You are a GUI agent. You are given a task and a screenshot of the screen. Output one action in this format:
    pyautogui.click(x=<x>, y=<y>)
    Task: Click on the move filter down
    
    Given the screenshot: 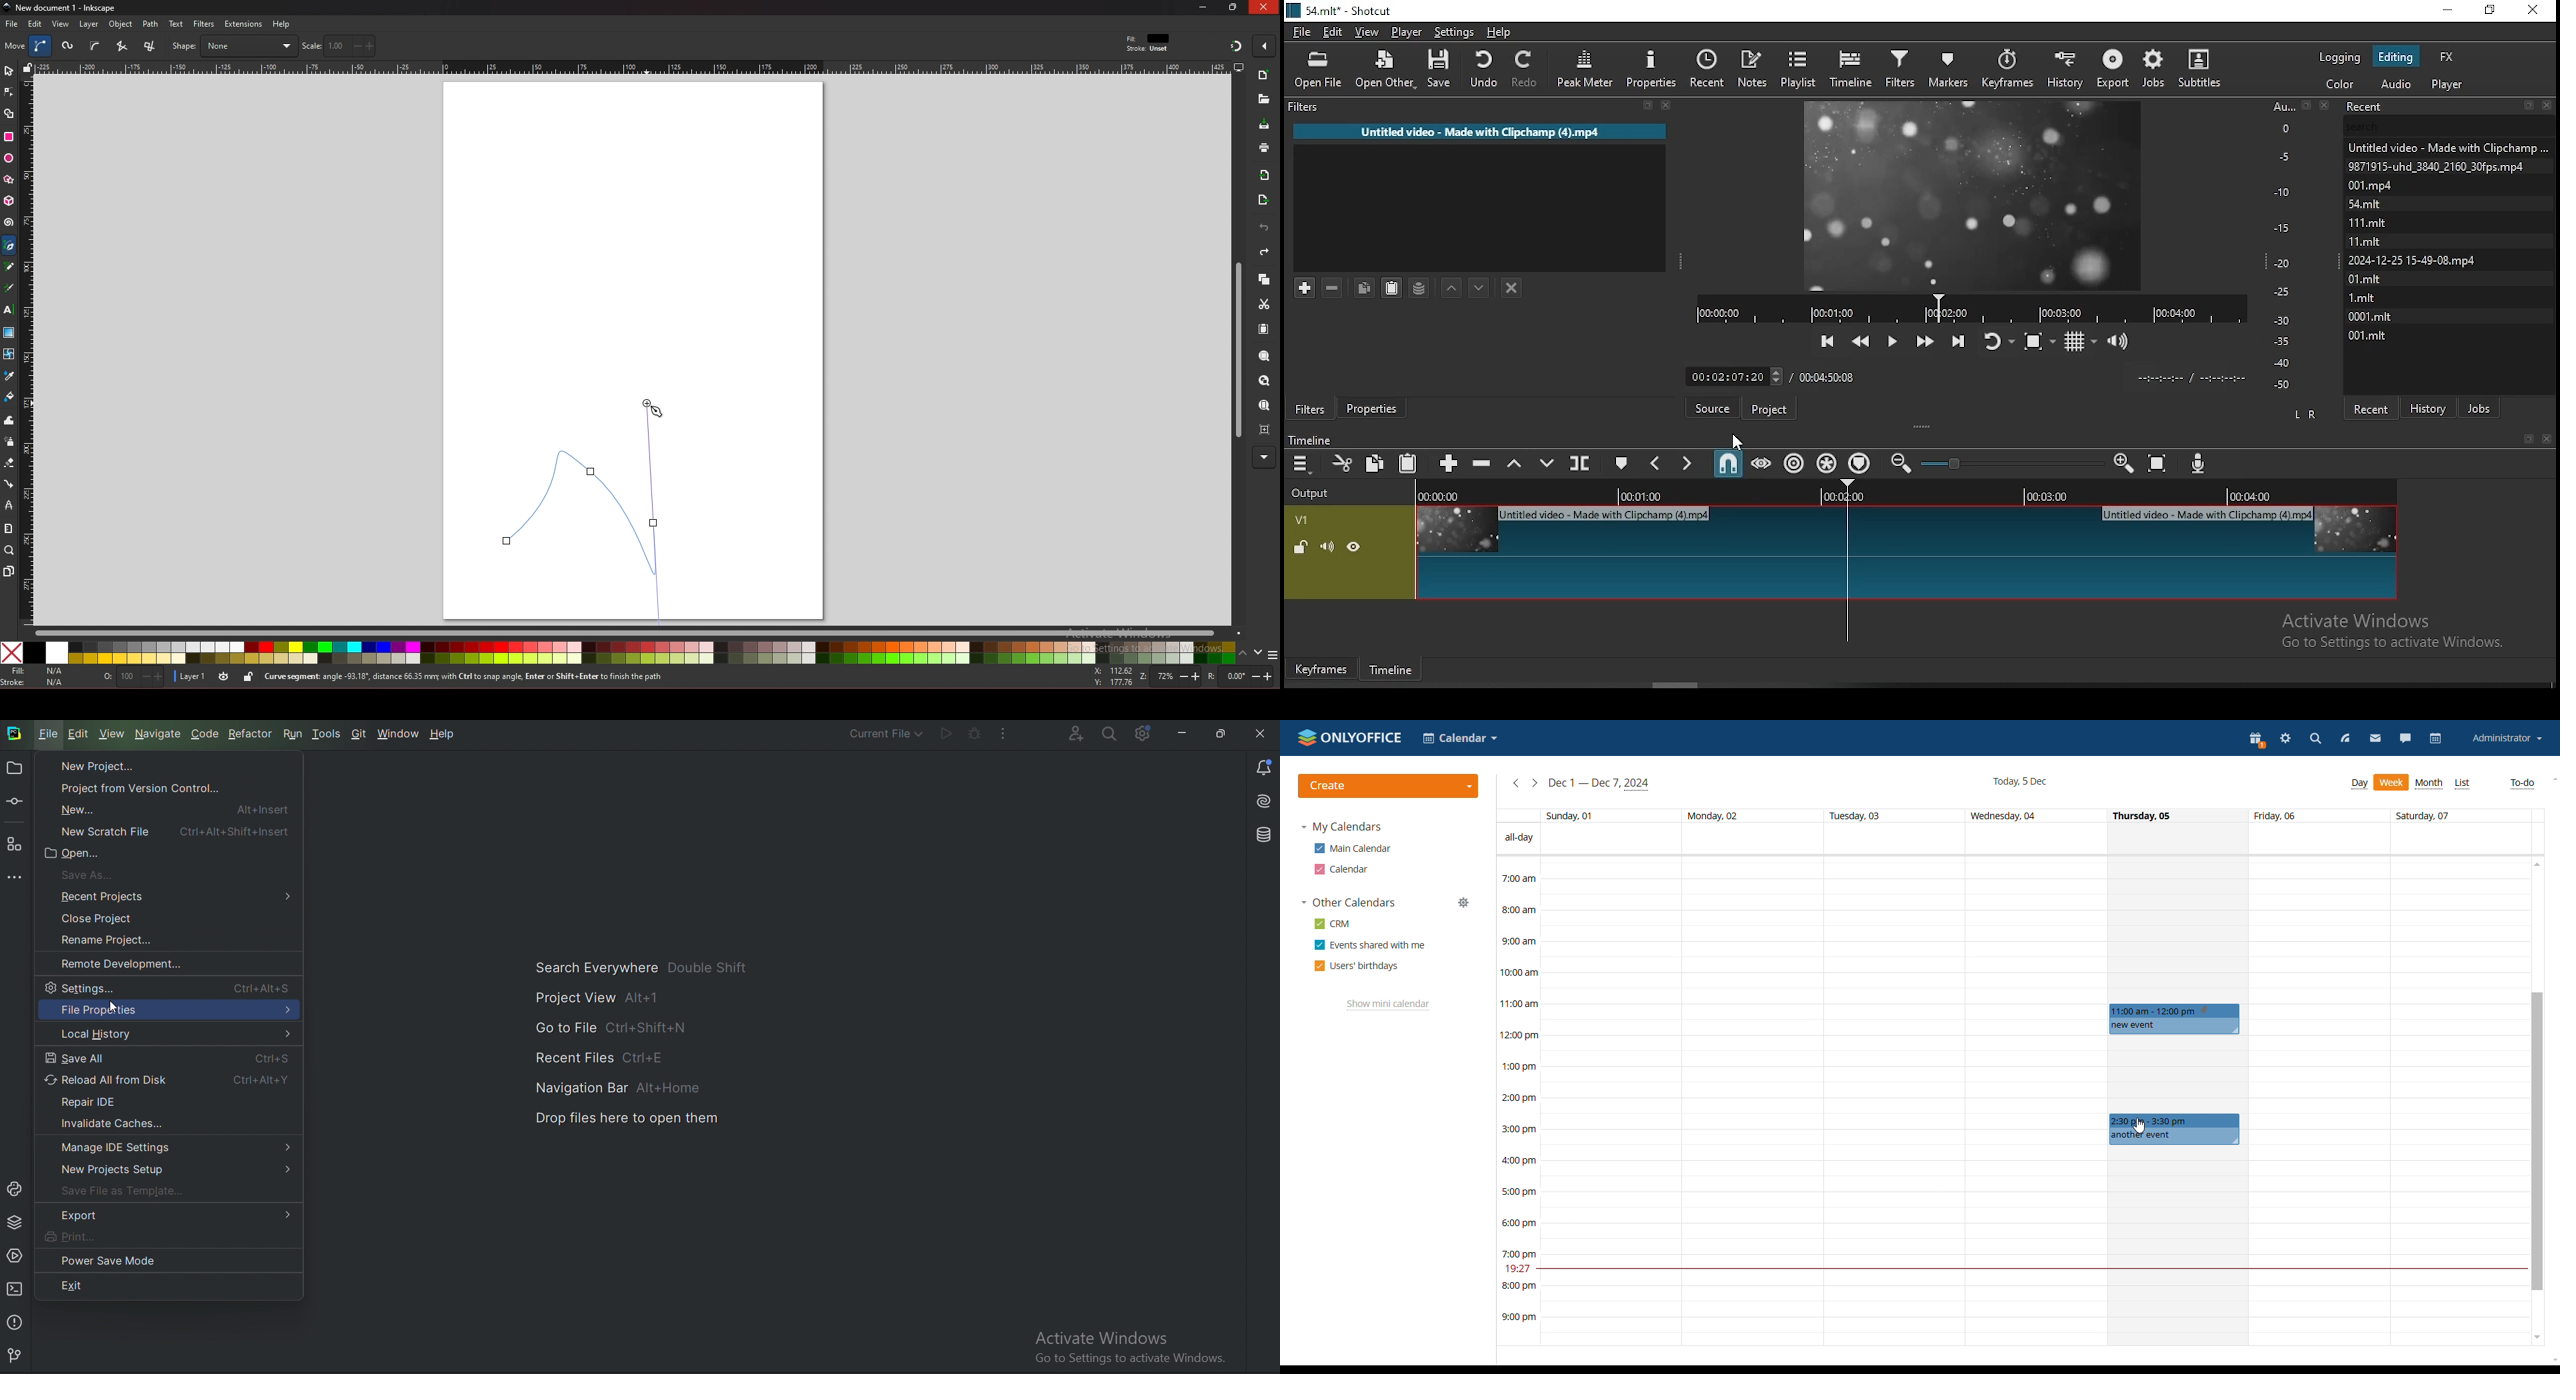 What is the action you would take?
    pyautogui.click(x=1481, y=287)
    